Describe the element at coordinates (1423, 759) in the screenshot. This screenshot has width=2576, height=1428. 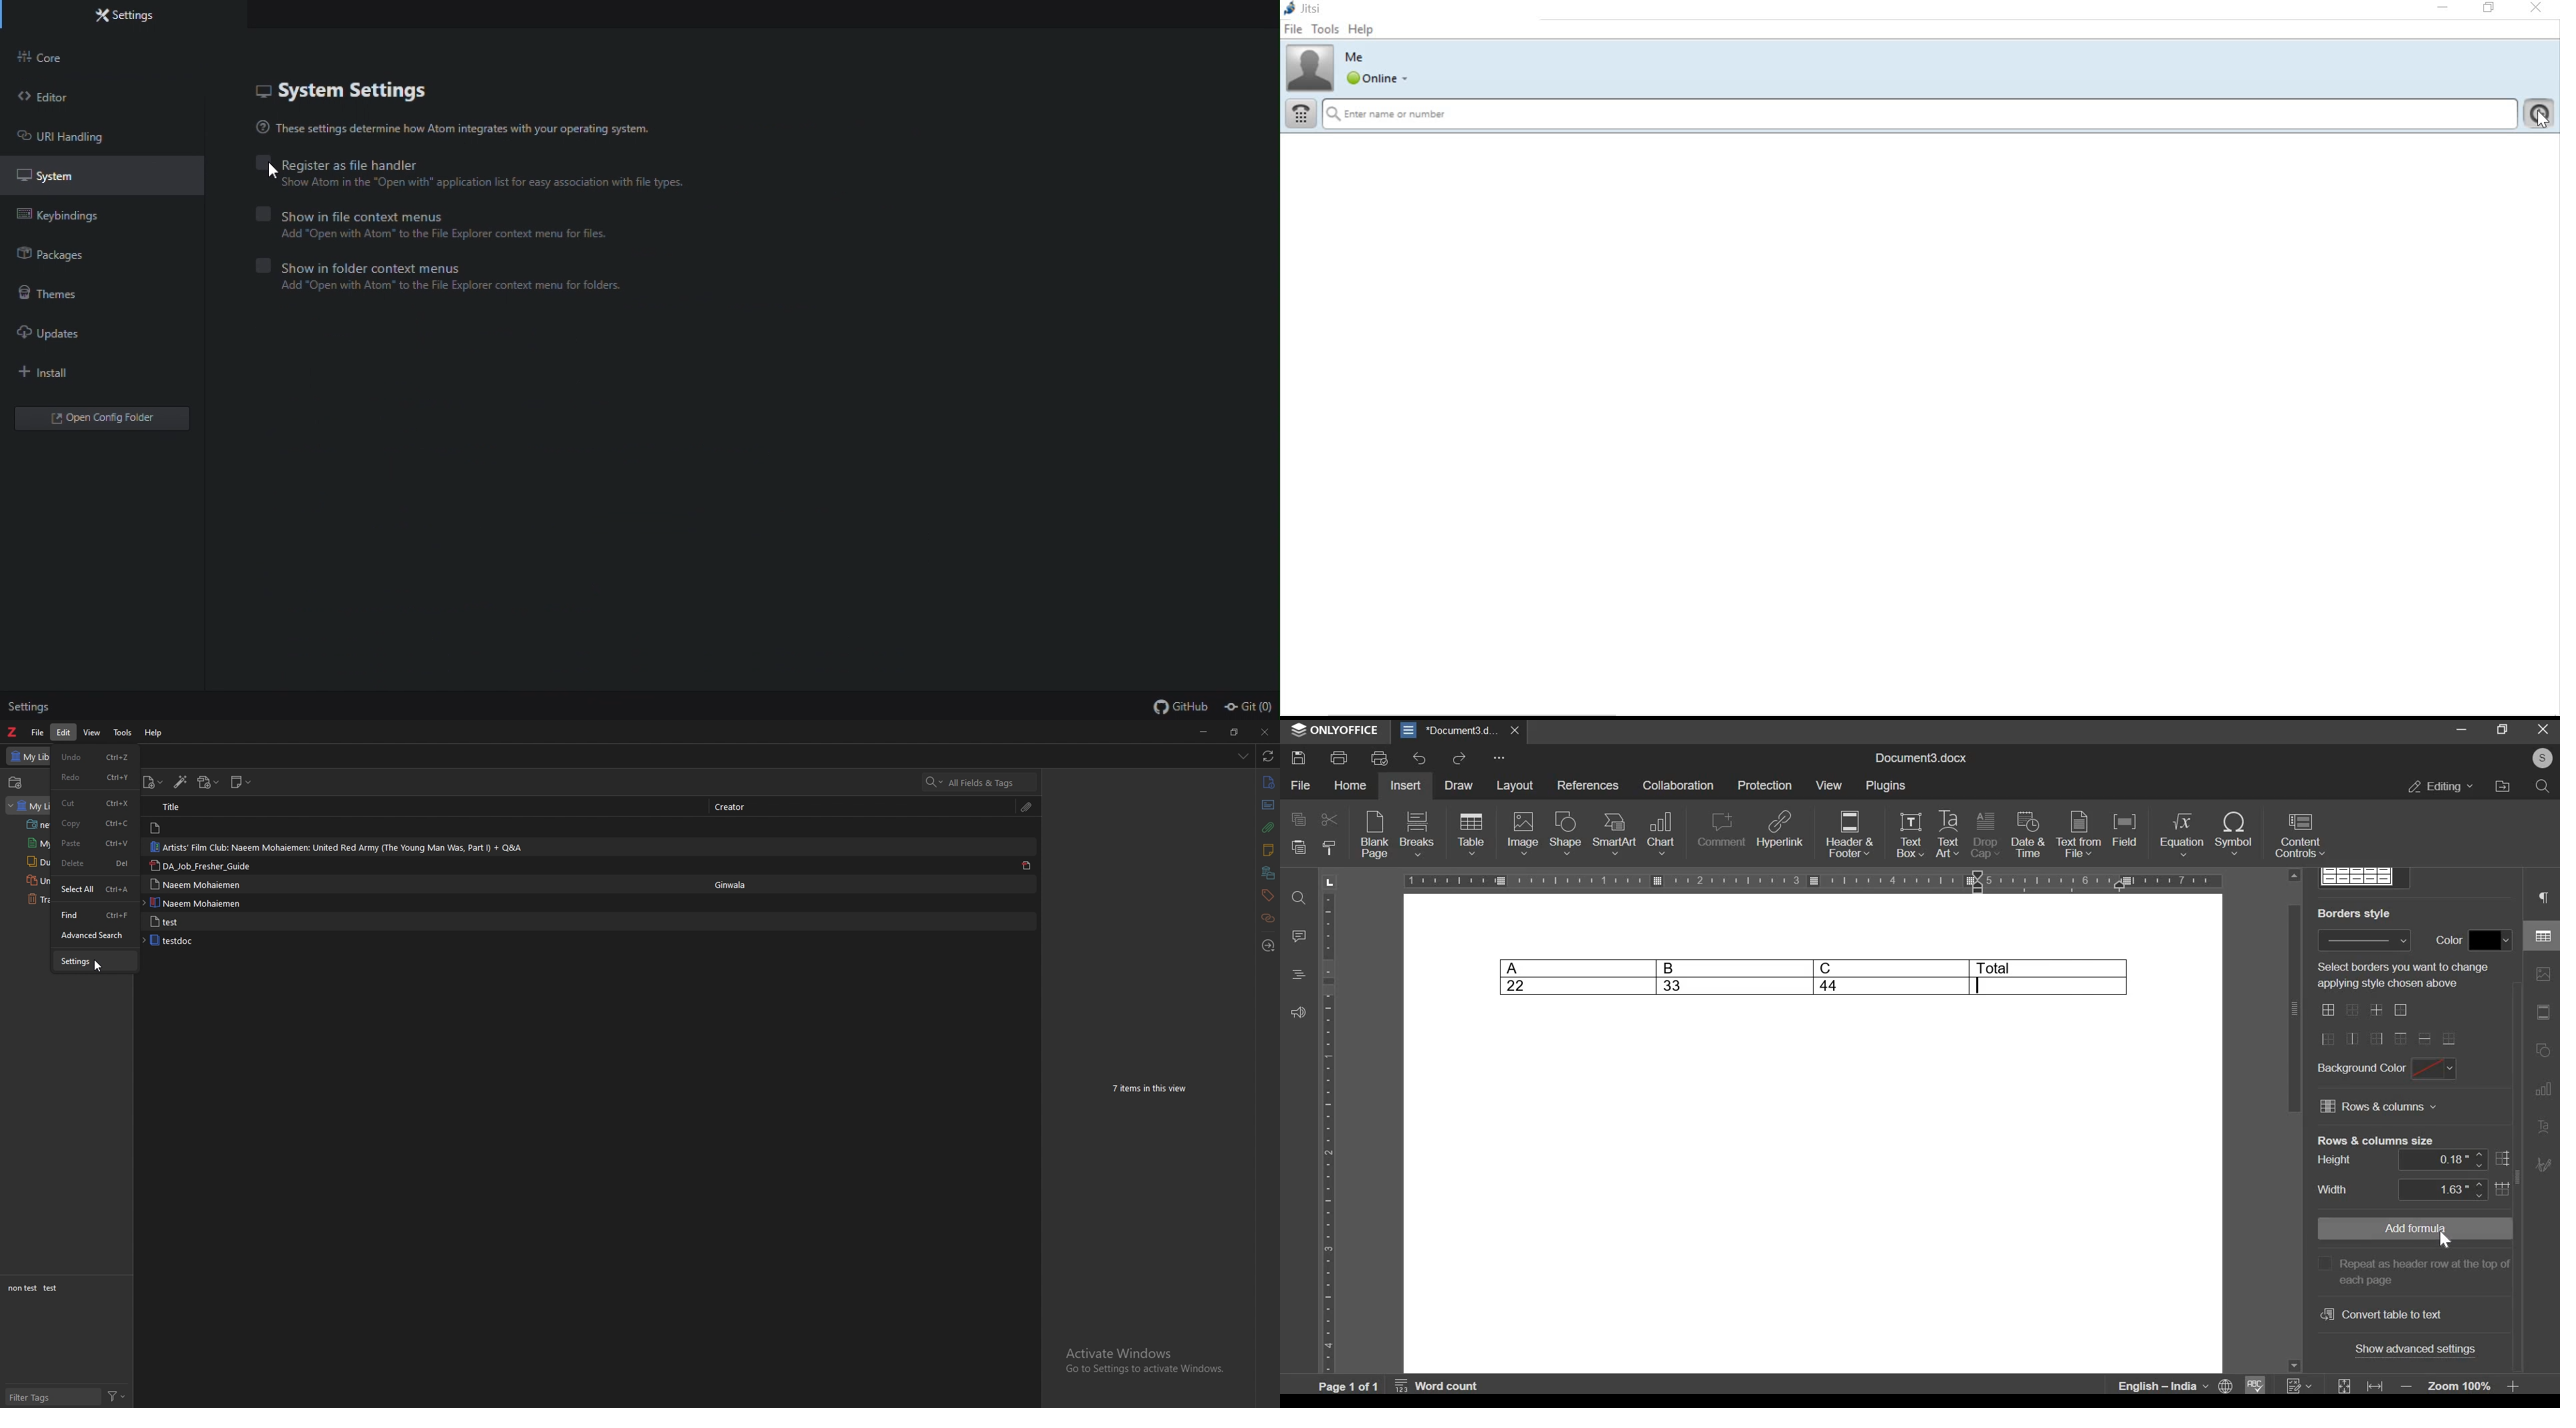
I see `undo` at that location.